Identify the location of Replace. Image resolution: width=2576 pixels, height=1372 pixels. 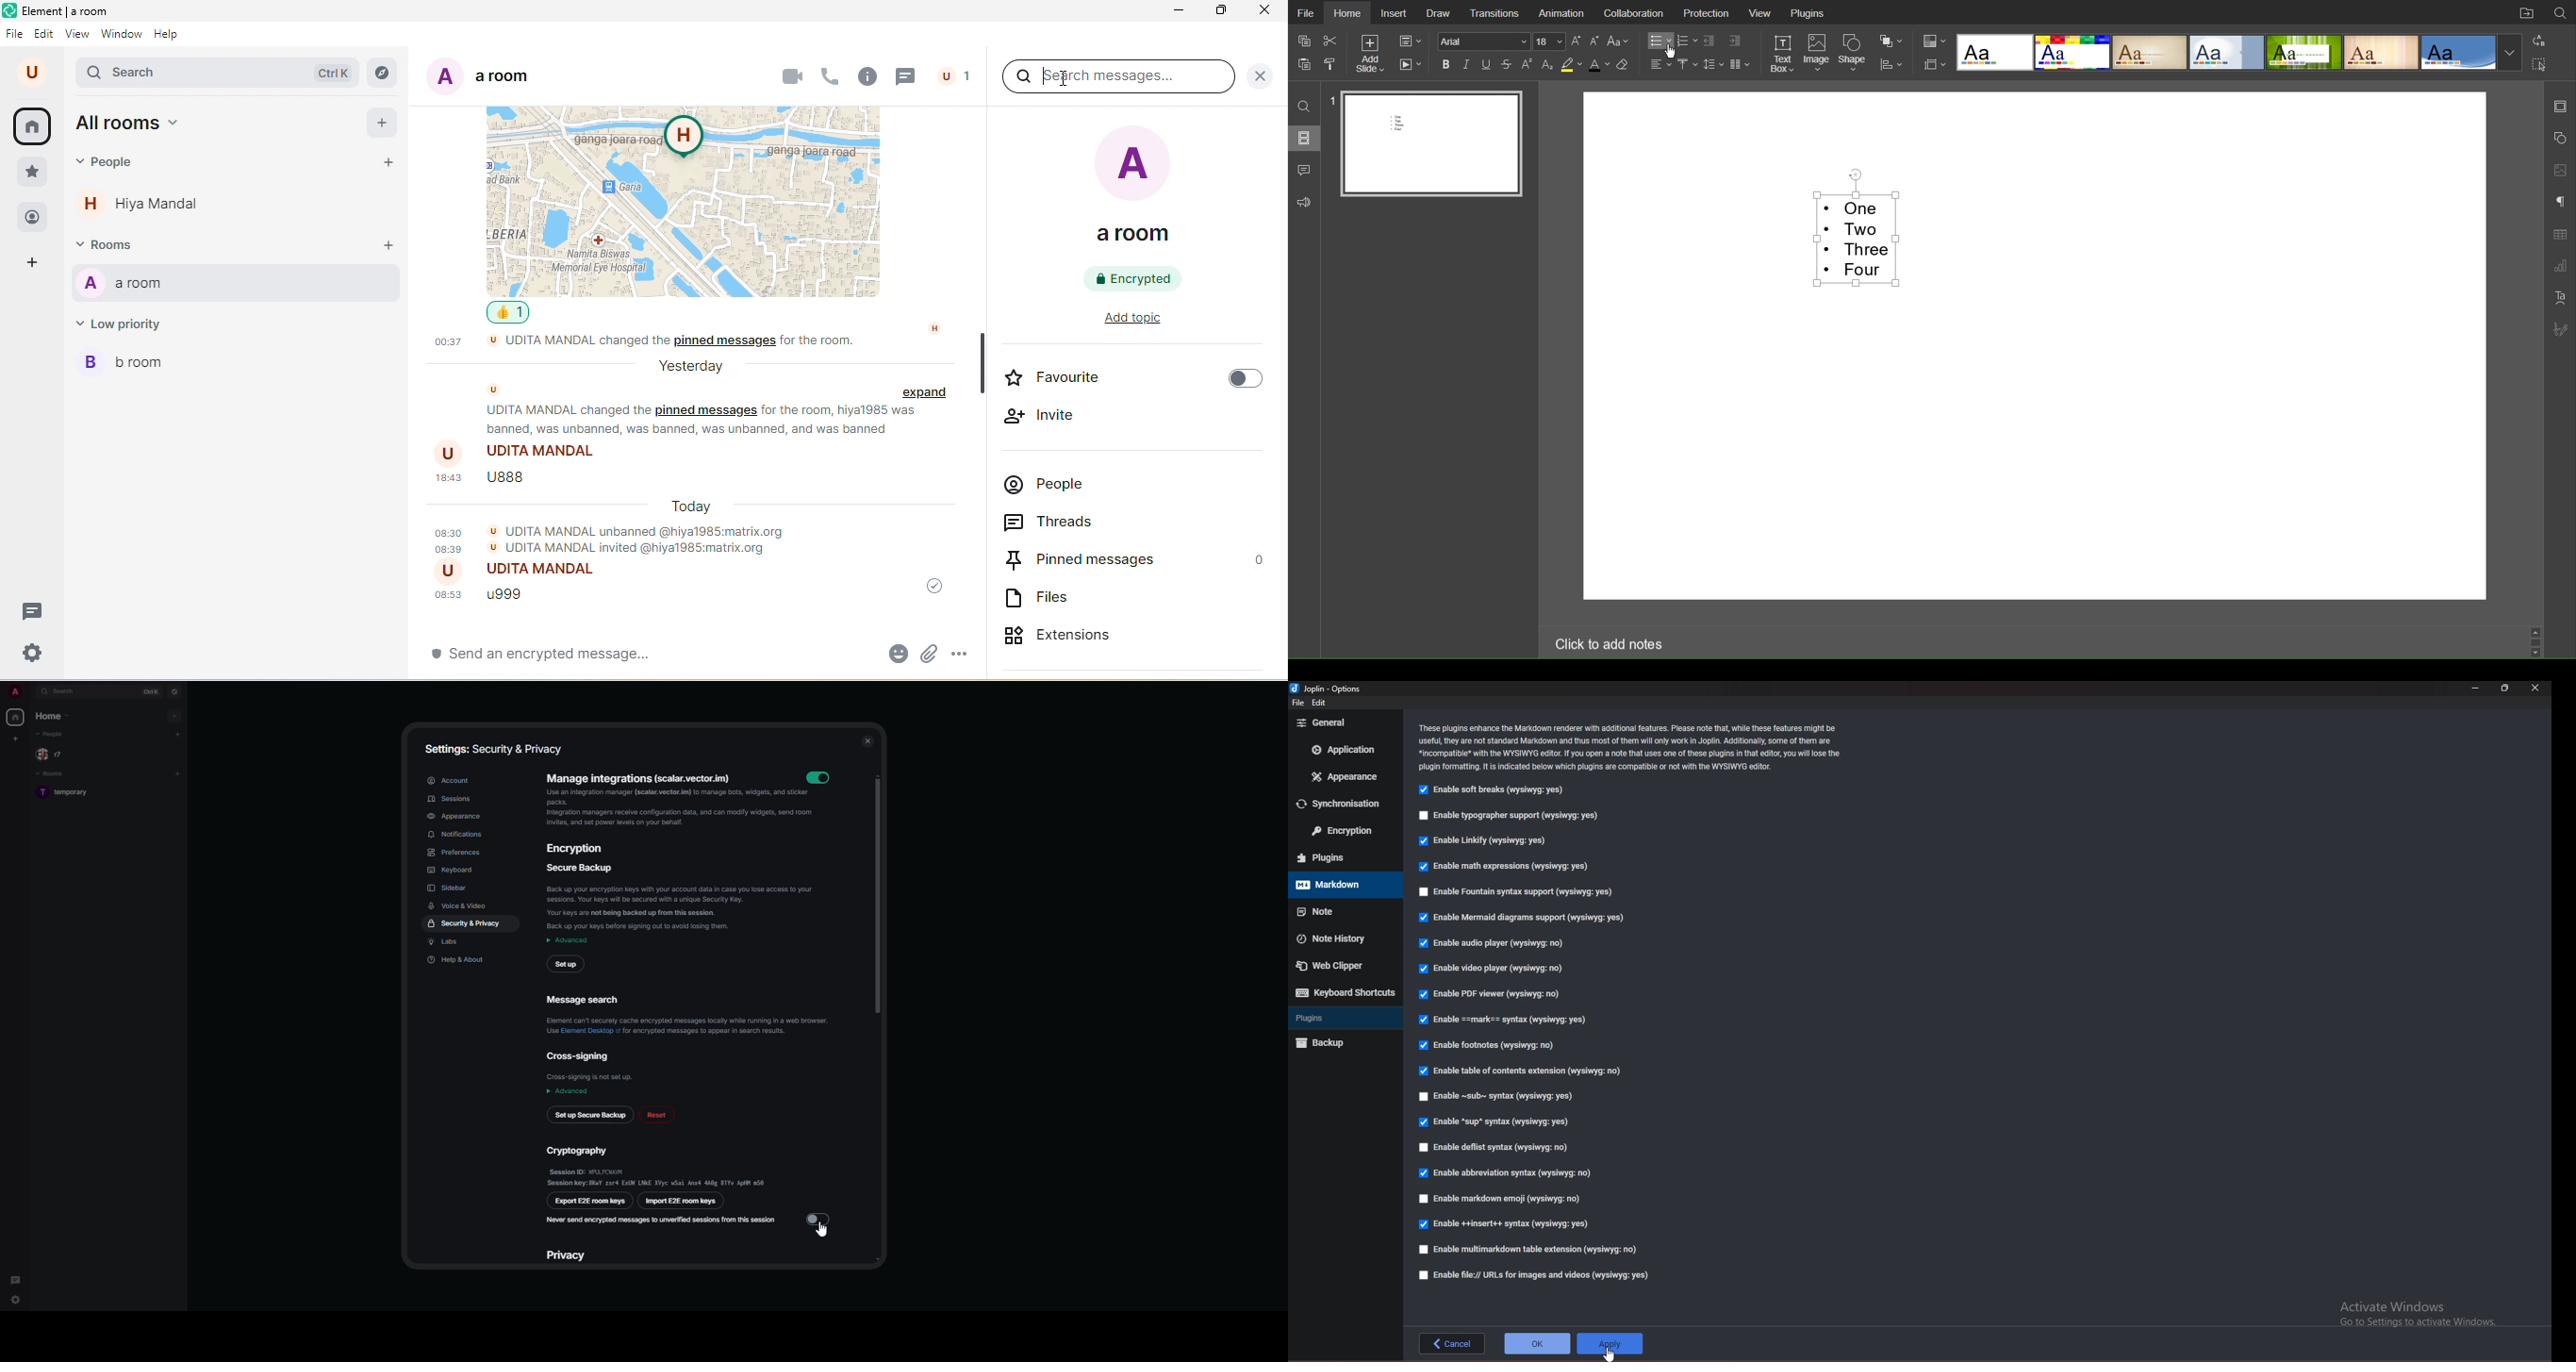
(2536, 41).